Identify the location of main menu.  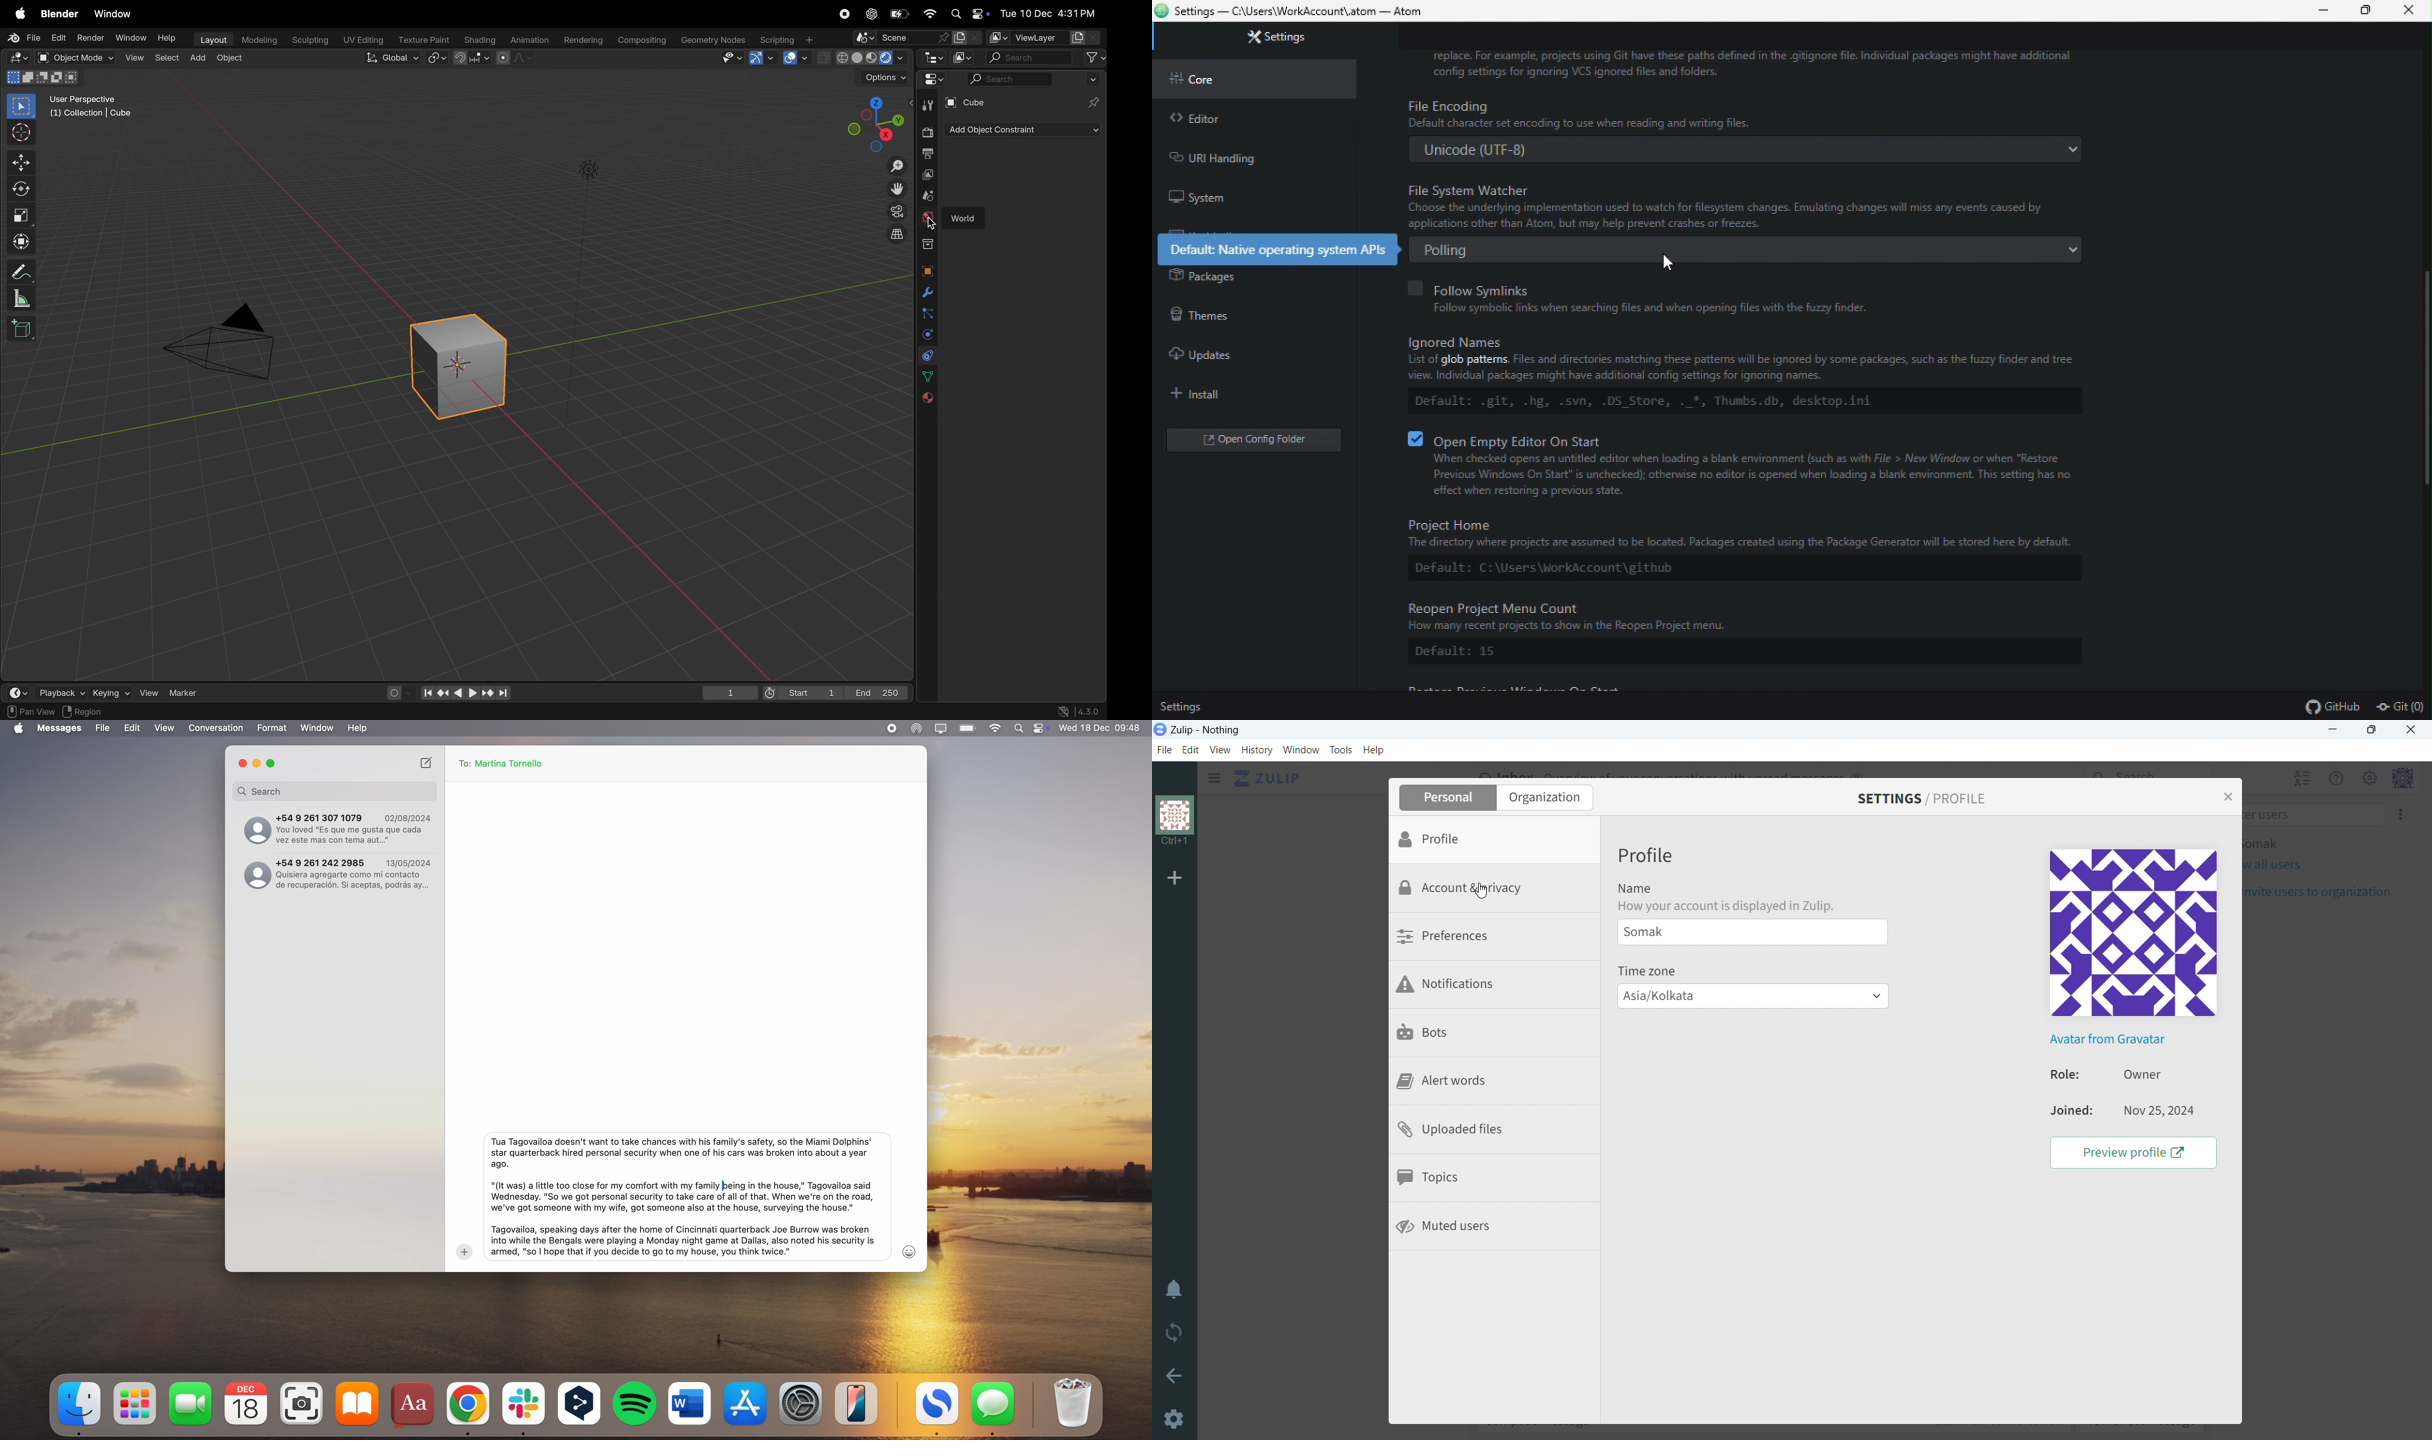
(2369, 779).